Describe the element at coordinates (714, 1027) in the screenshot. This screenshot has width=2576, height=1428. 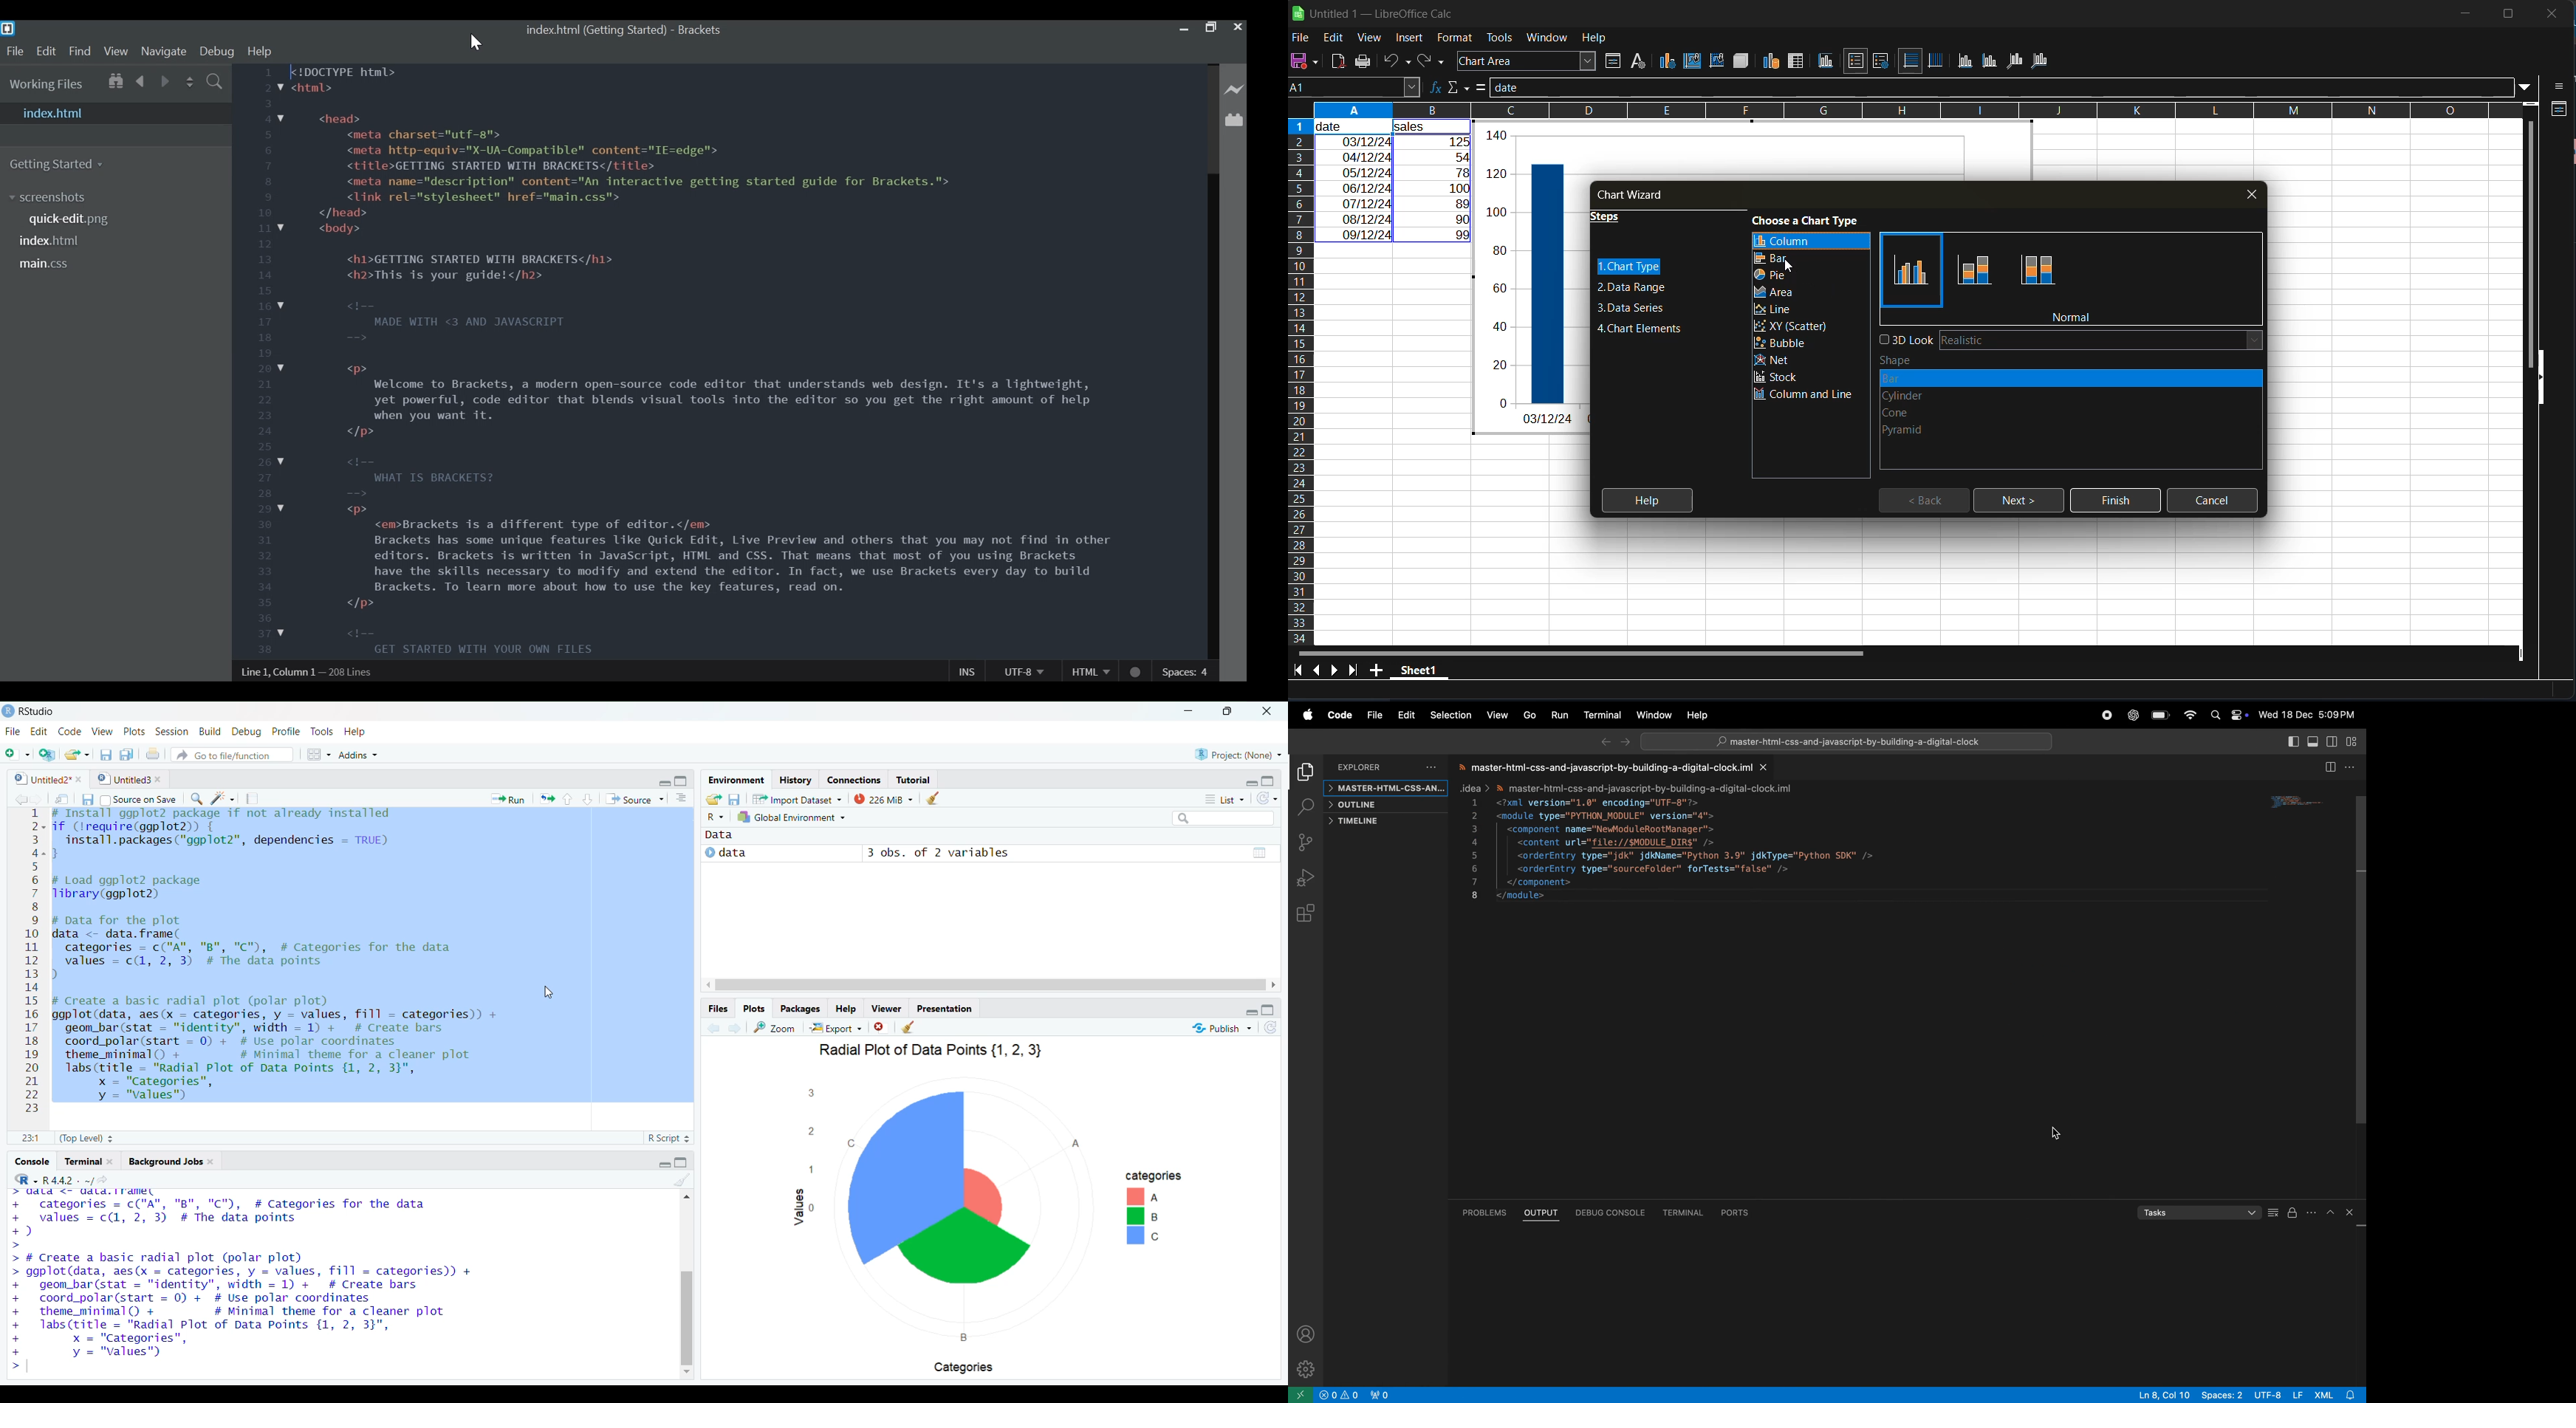
I see `move back` at that location.